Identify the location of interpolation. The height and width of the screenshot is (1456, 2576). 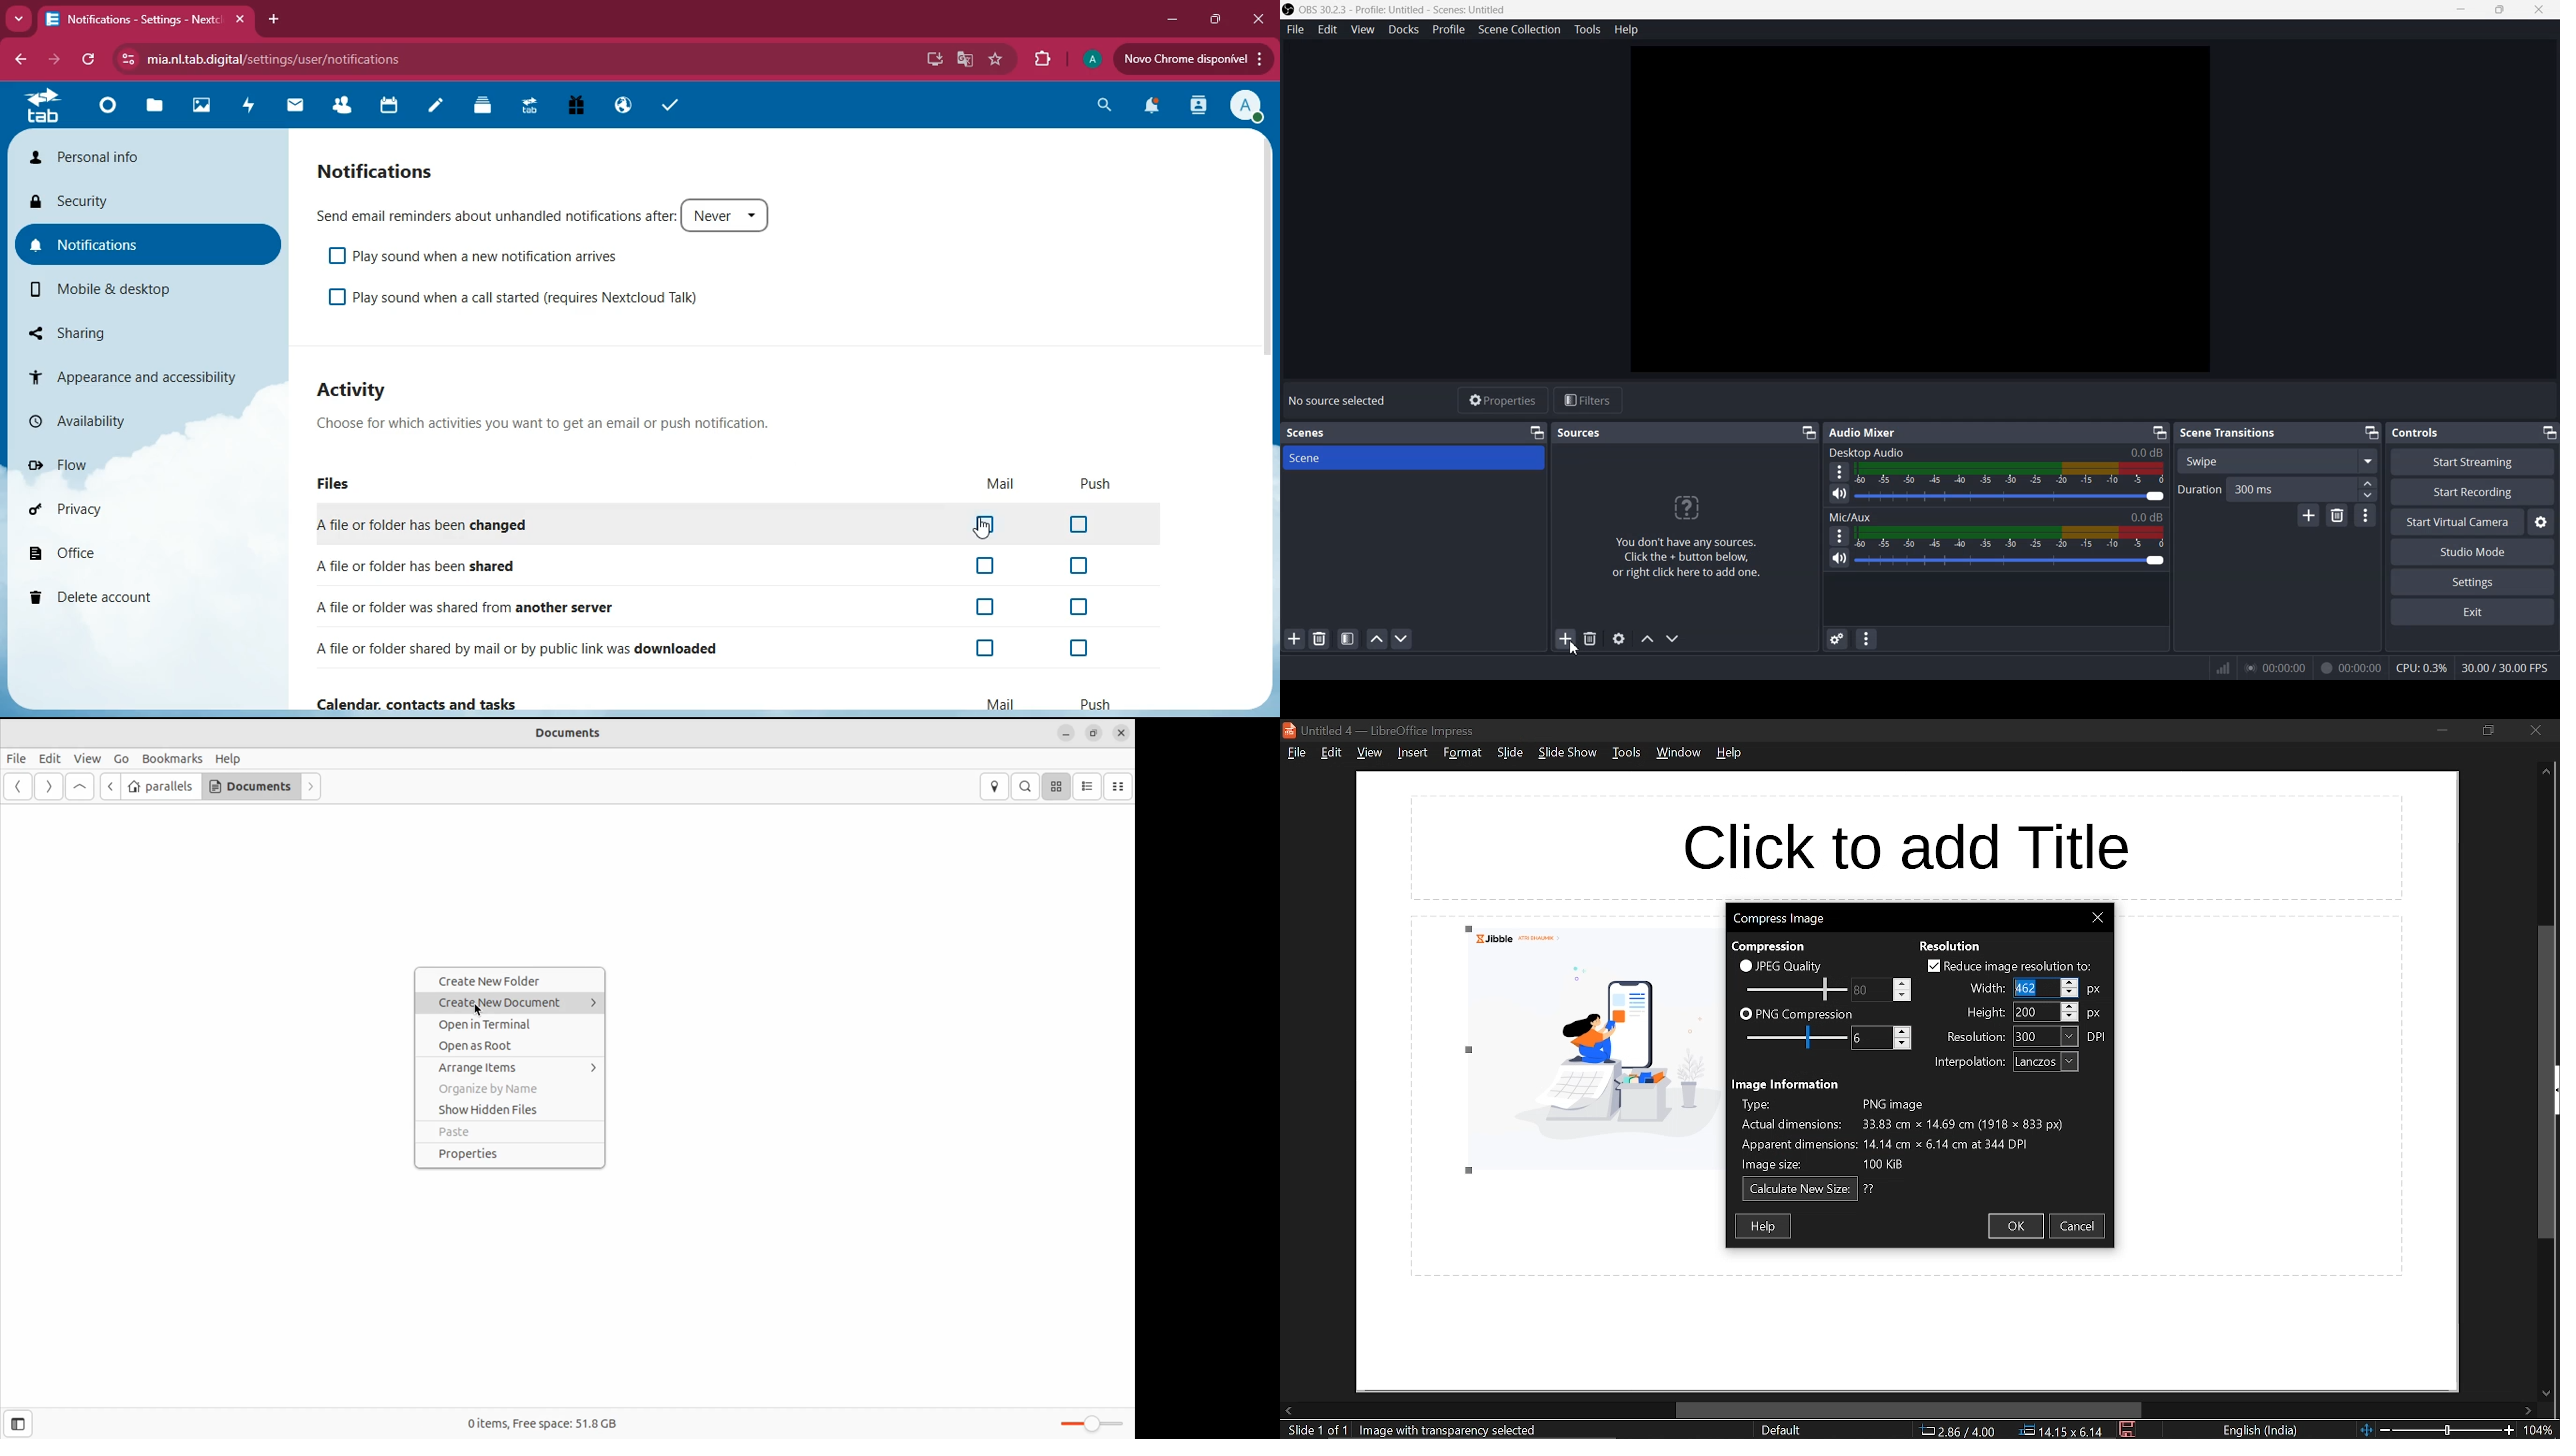
(2046, 1062).